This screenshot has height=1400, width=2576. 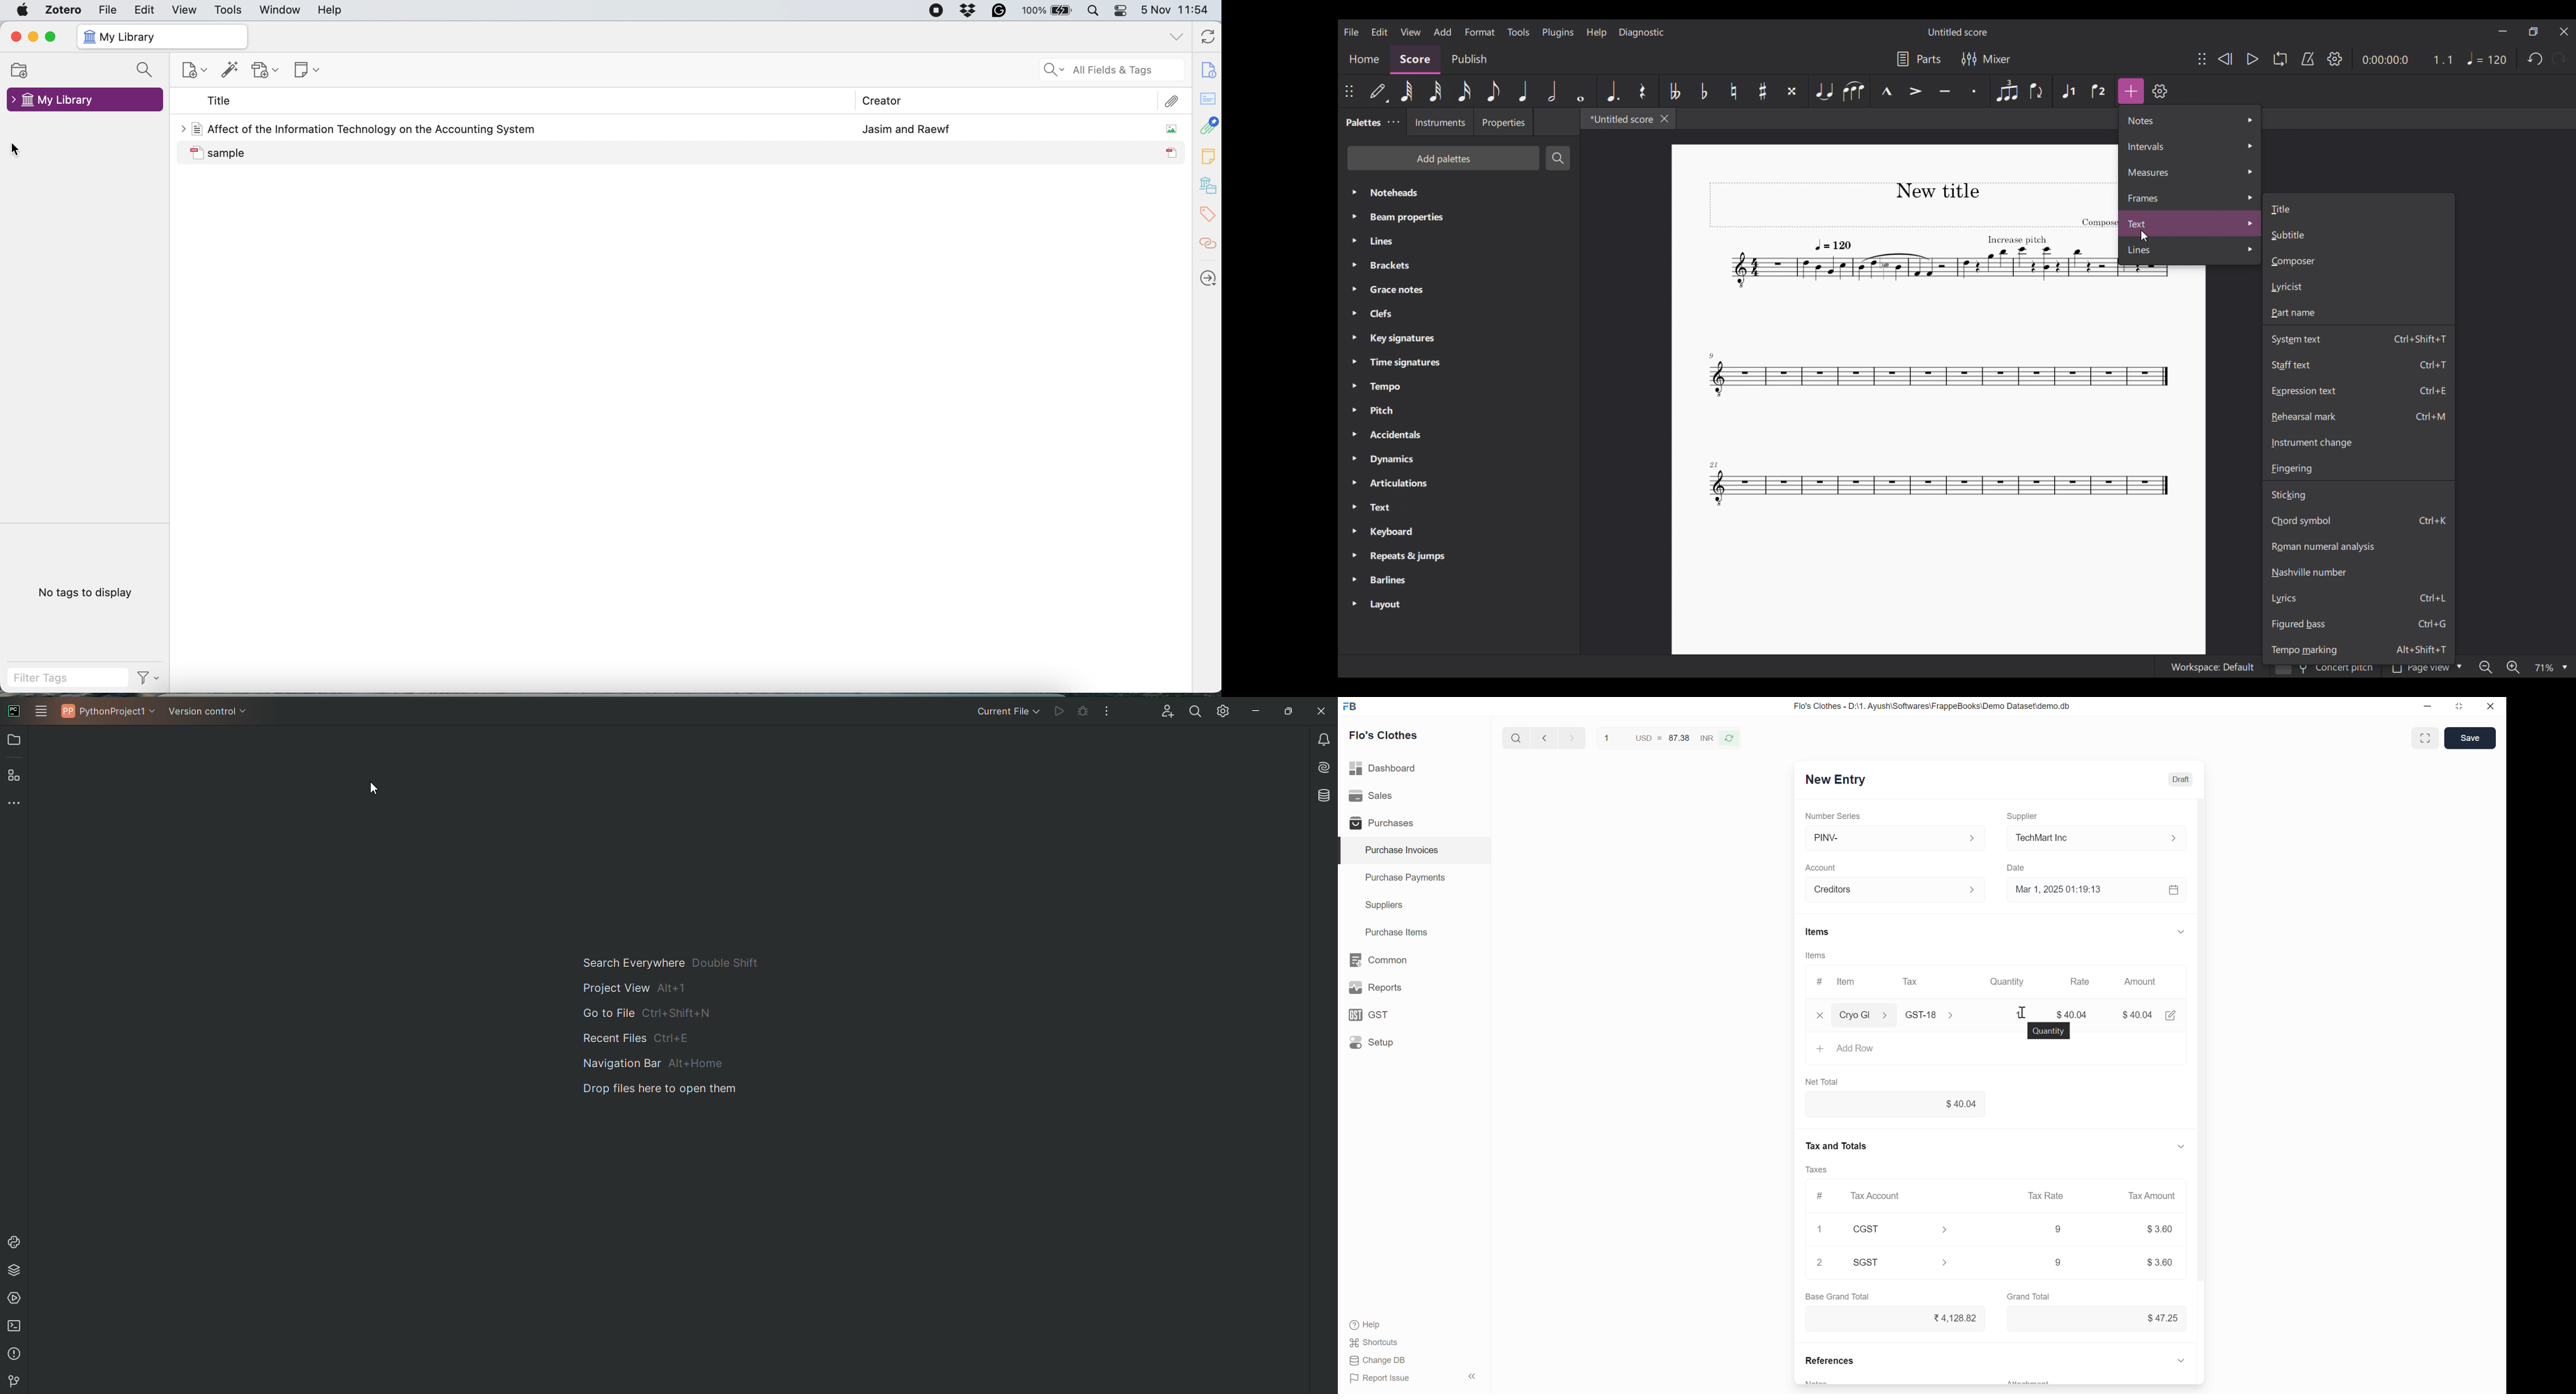 What do you see at coordinates (886, 100) in the screenshot?
I see `creator` at bounding box center [886, 100].